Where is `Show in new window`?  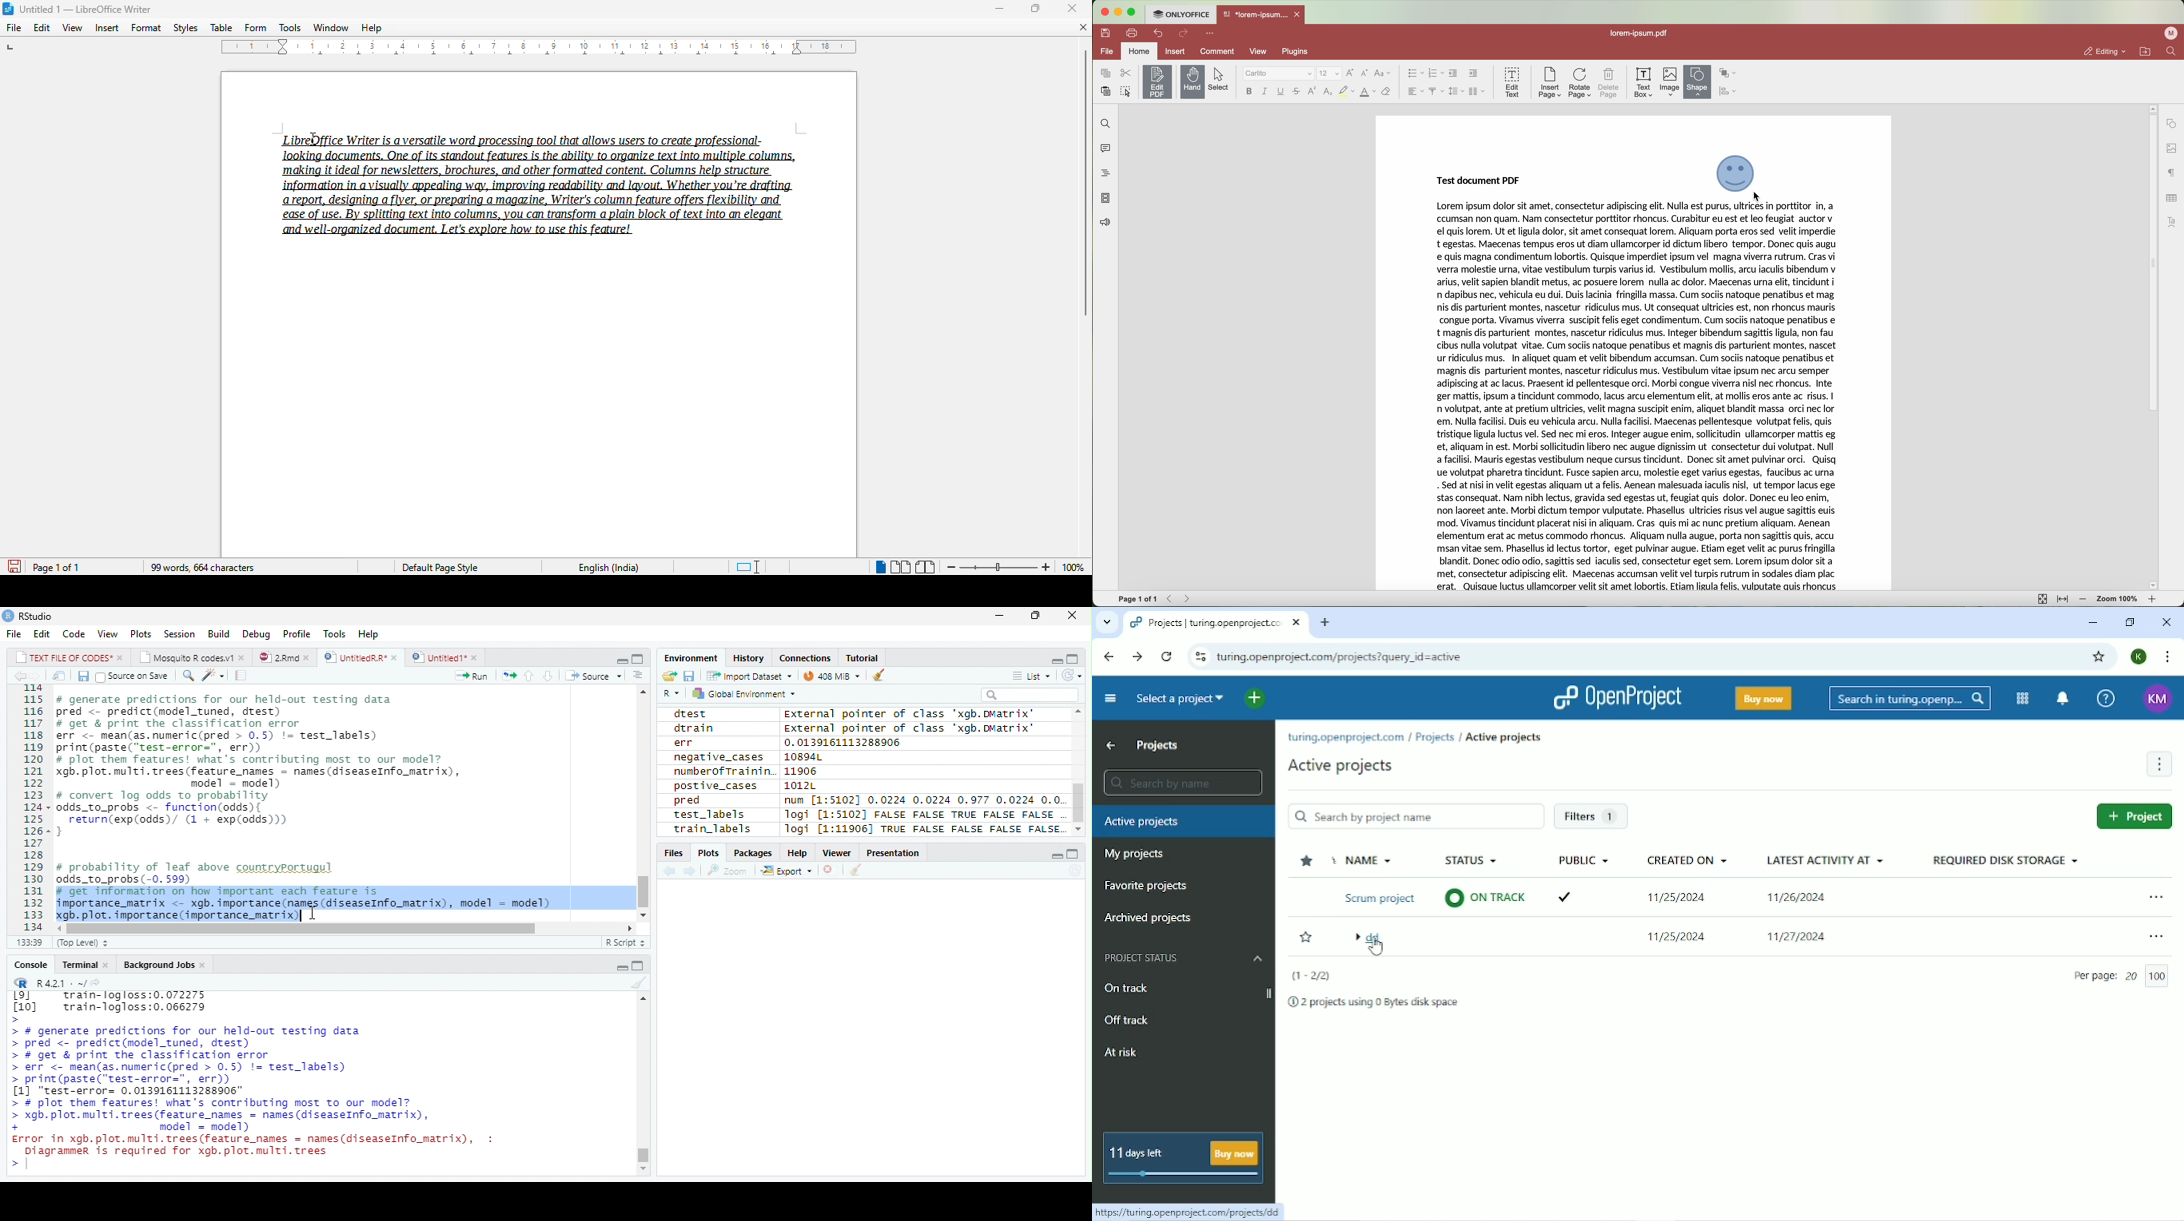 Show in new window is located at coordinates (56, 676).